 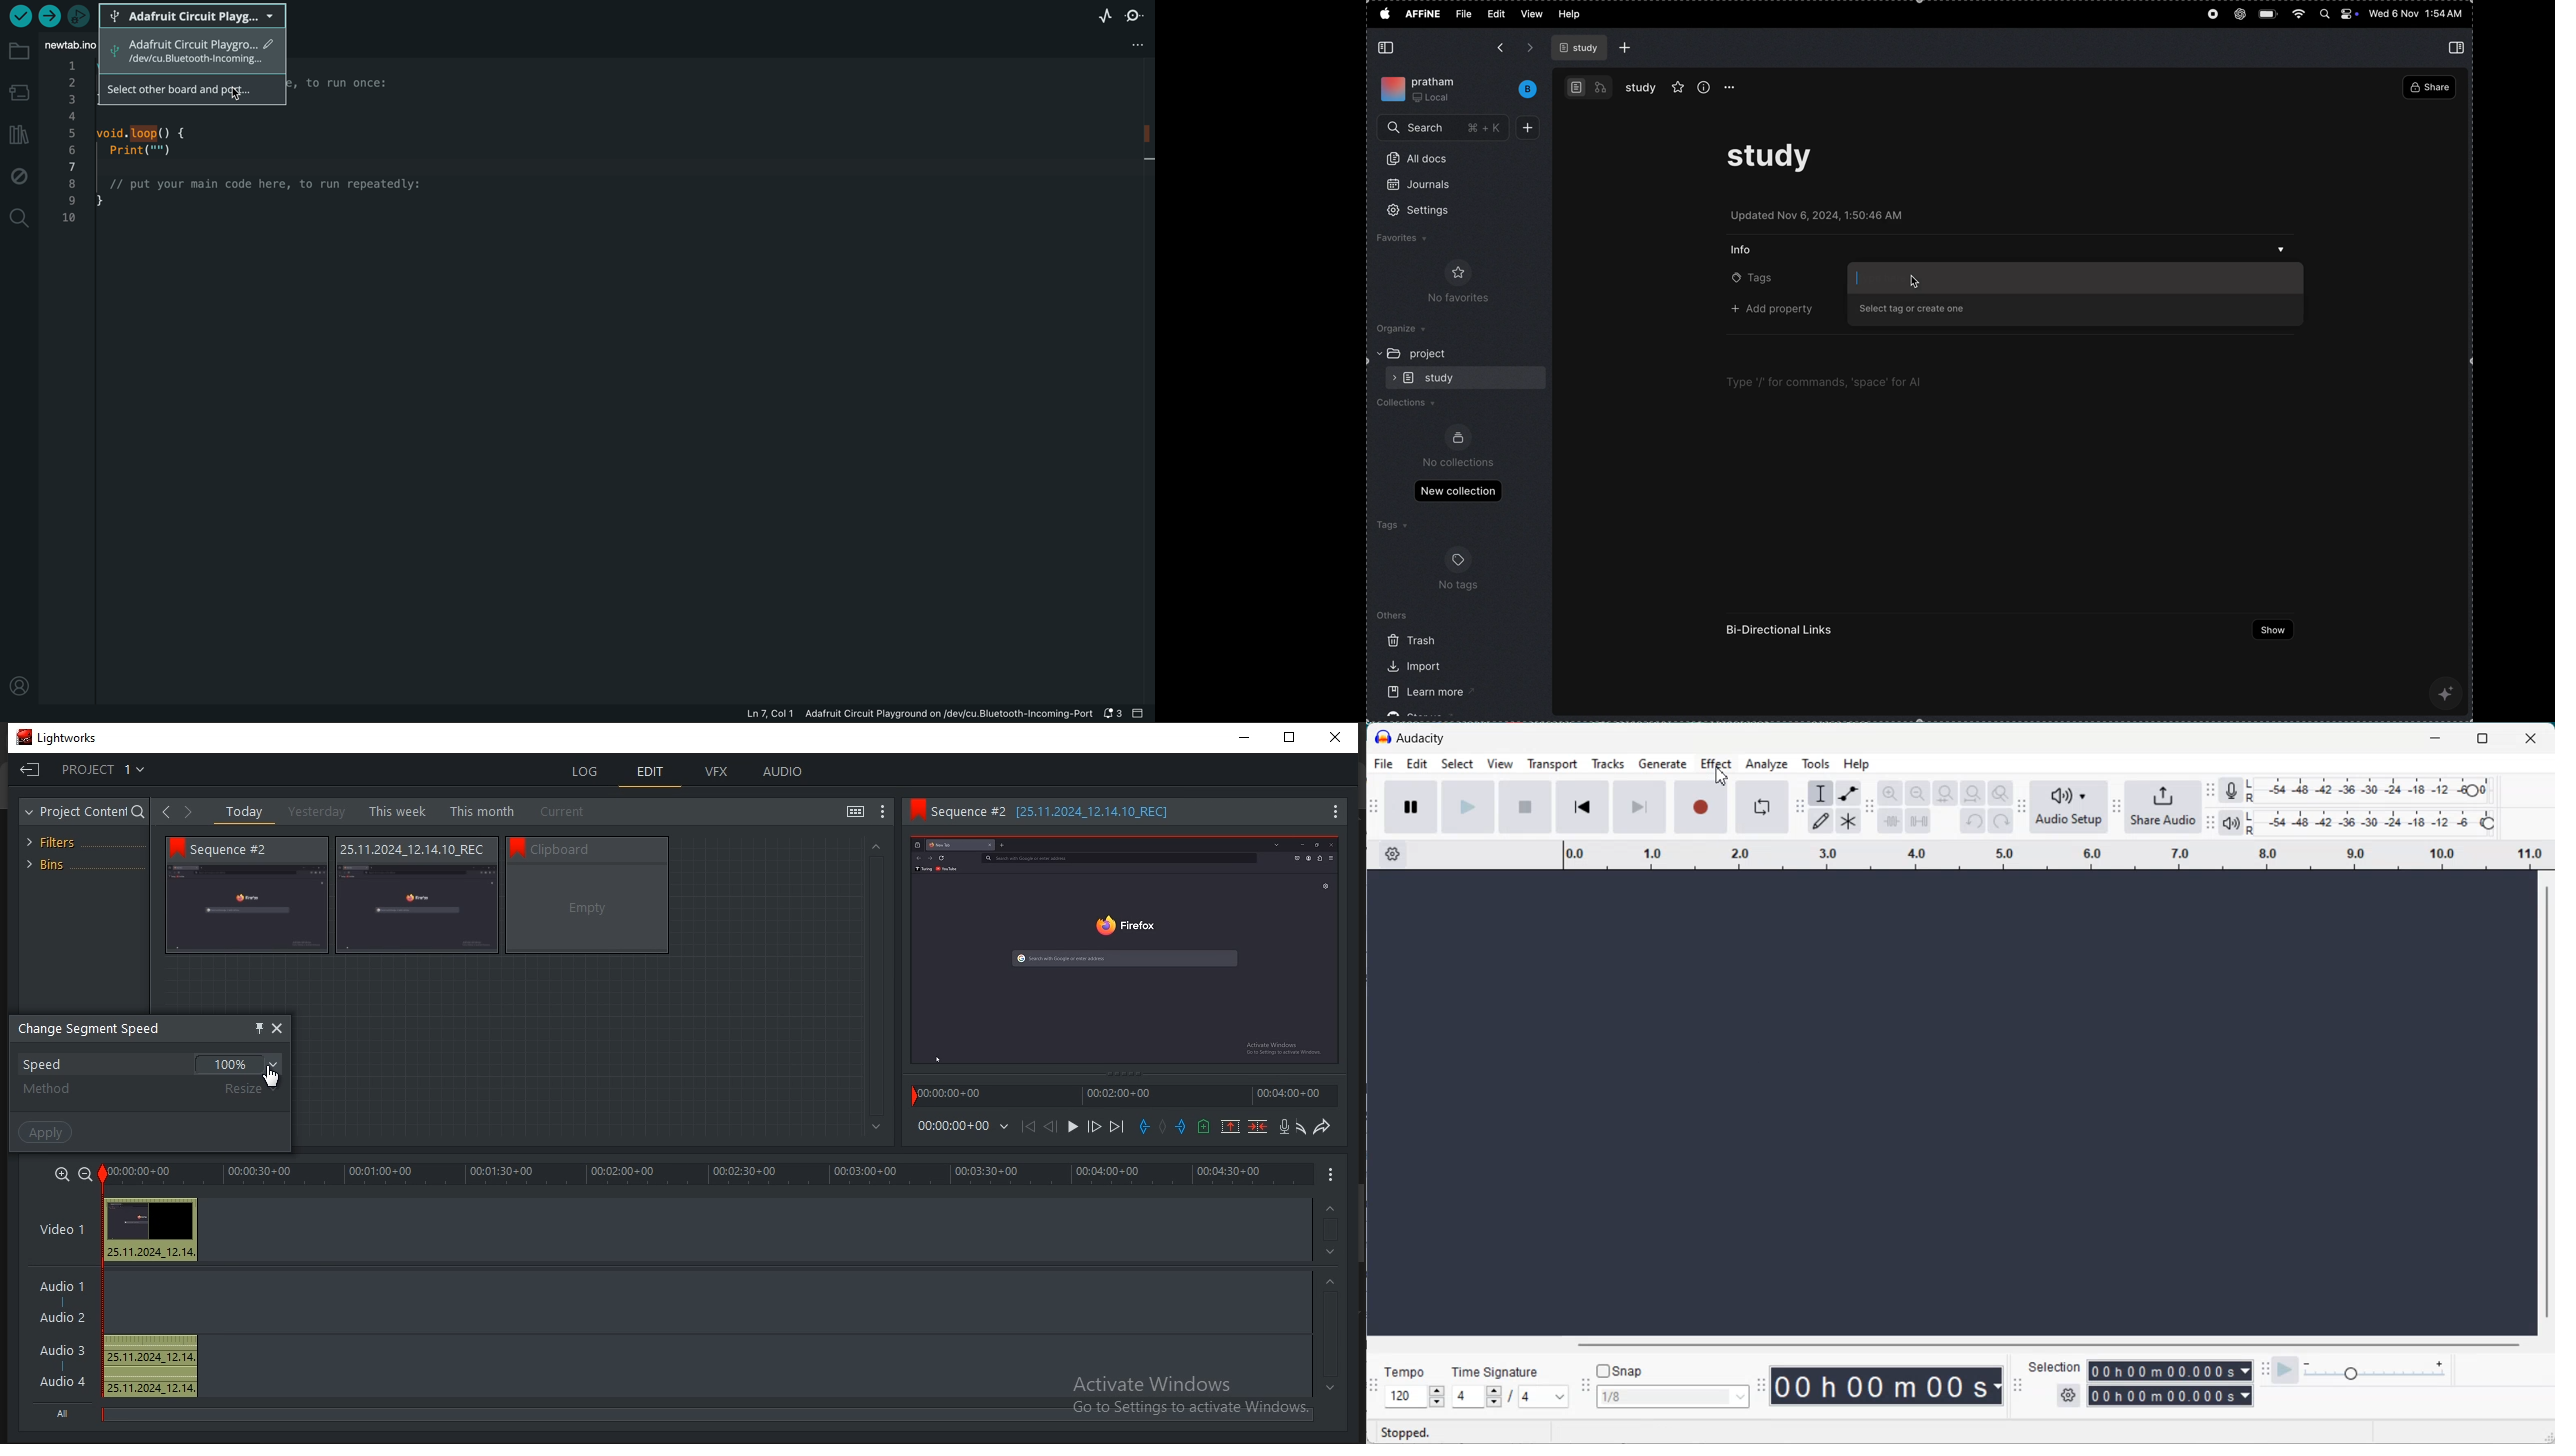 I want to click on debug, so click(x=18, y=174).